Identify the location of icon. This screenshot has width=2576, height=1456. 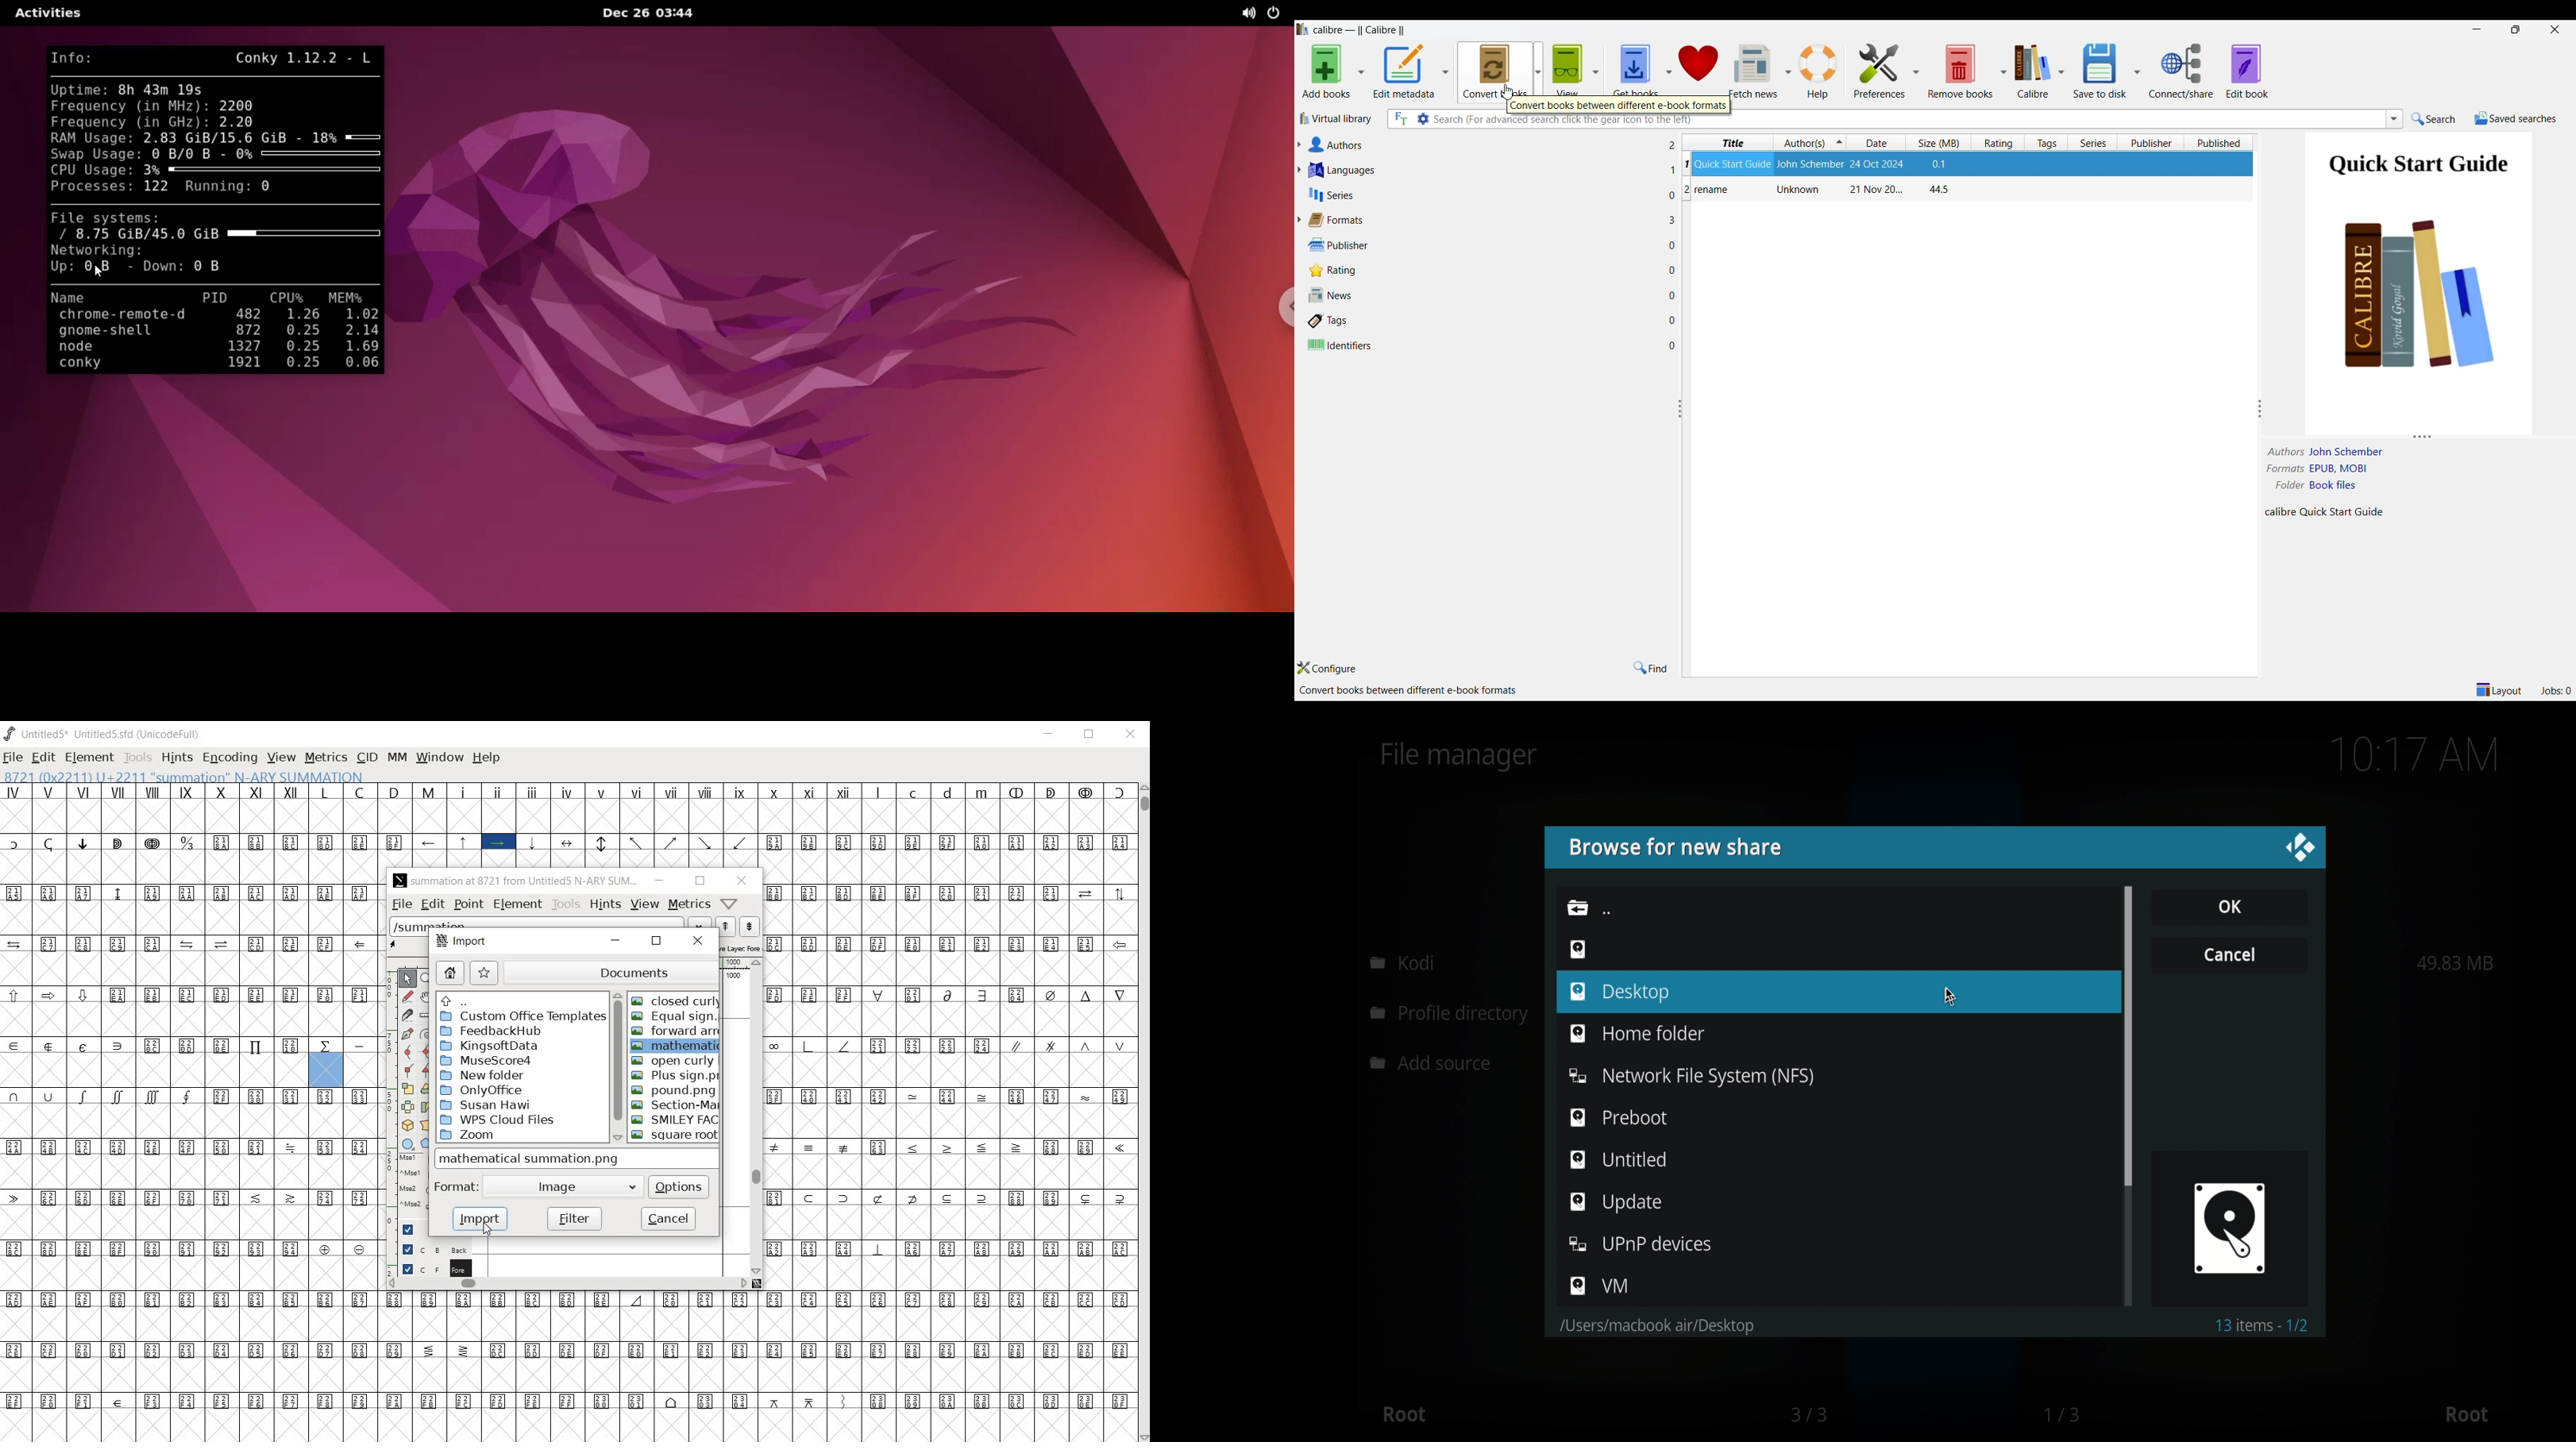
(1578, 948).